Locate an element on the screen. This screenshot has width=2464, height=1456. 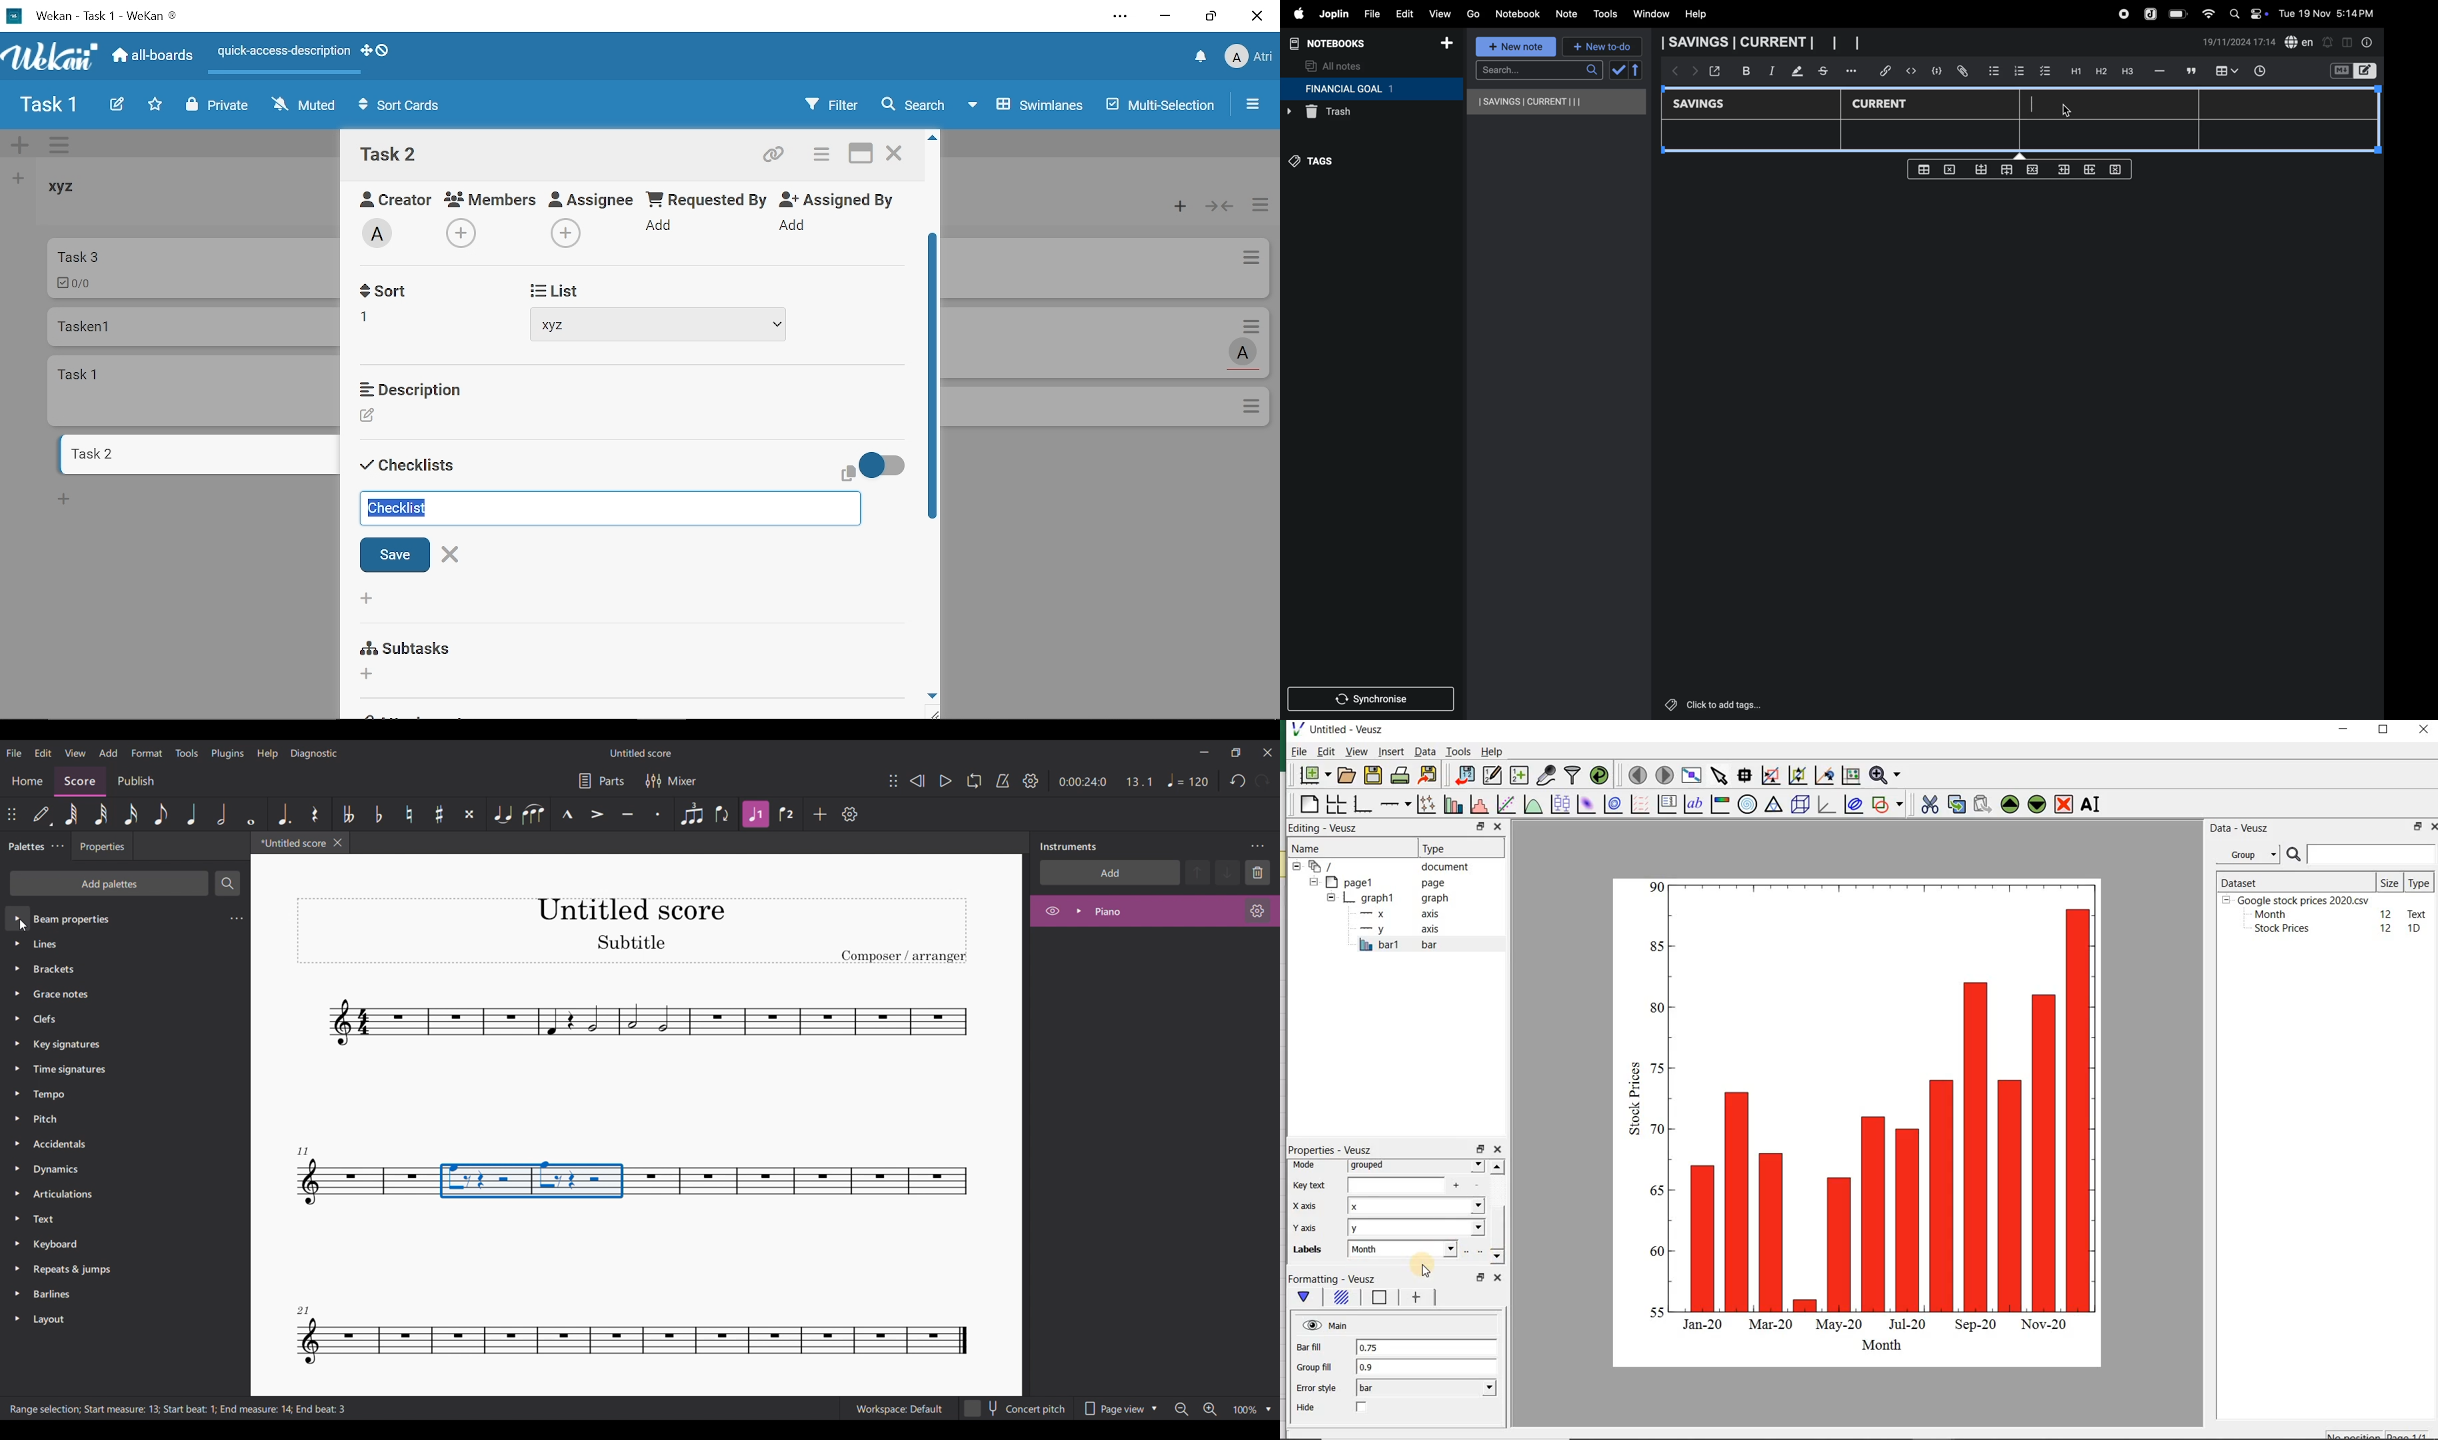
Move selected instrument up is located at coordinates (1199, 871).